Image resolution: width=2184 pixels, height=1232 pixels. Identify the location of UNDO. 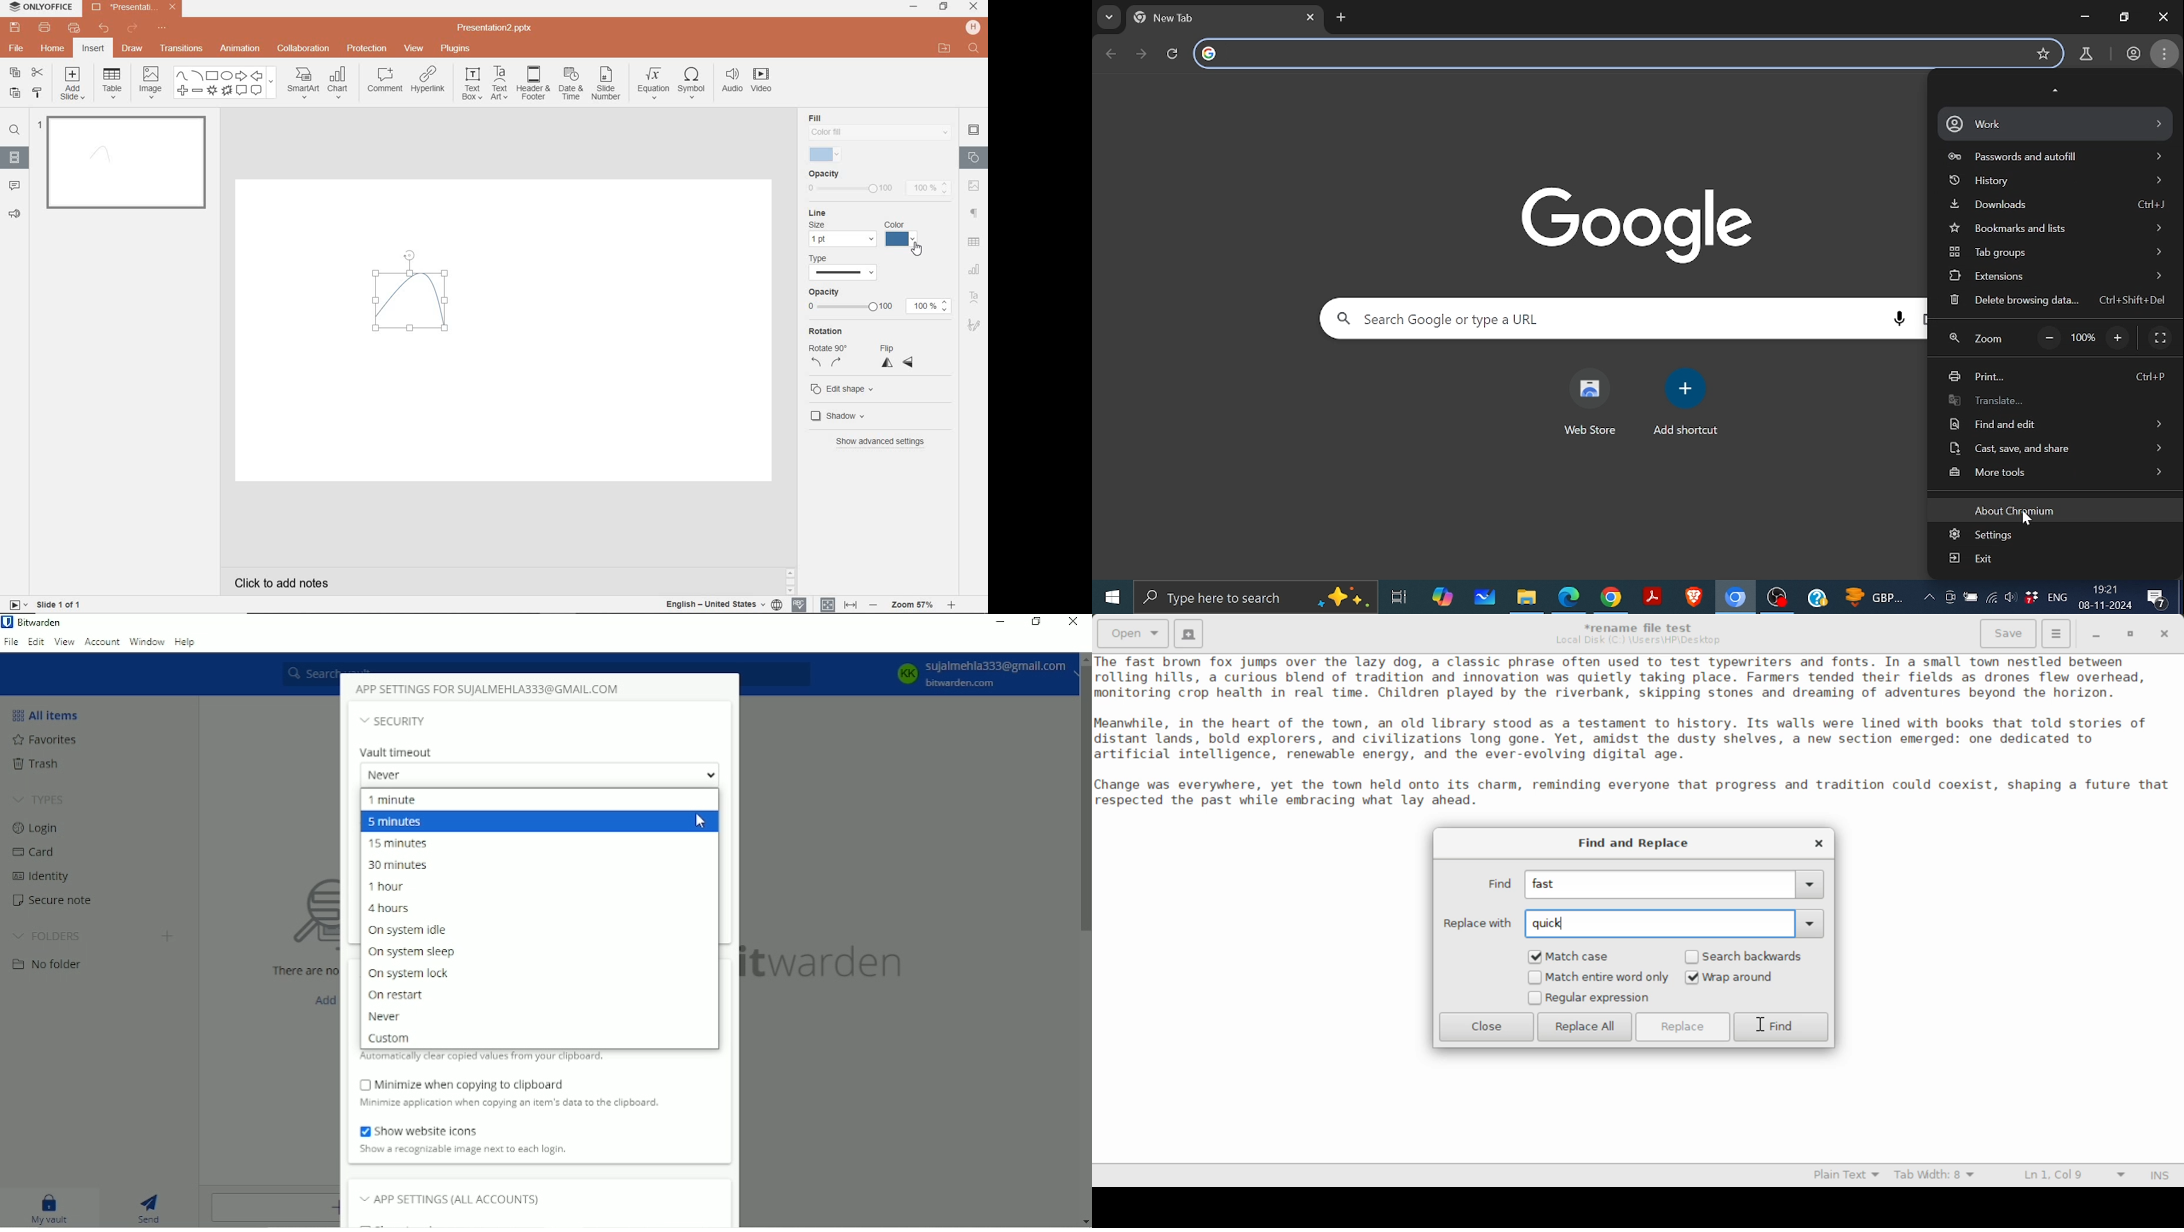
(104, 29).